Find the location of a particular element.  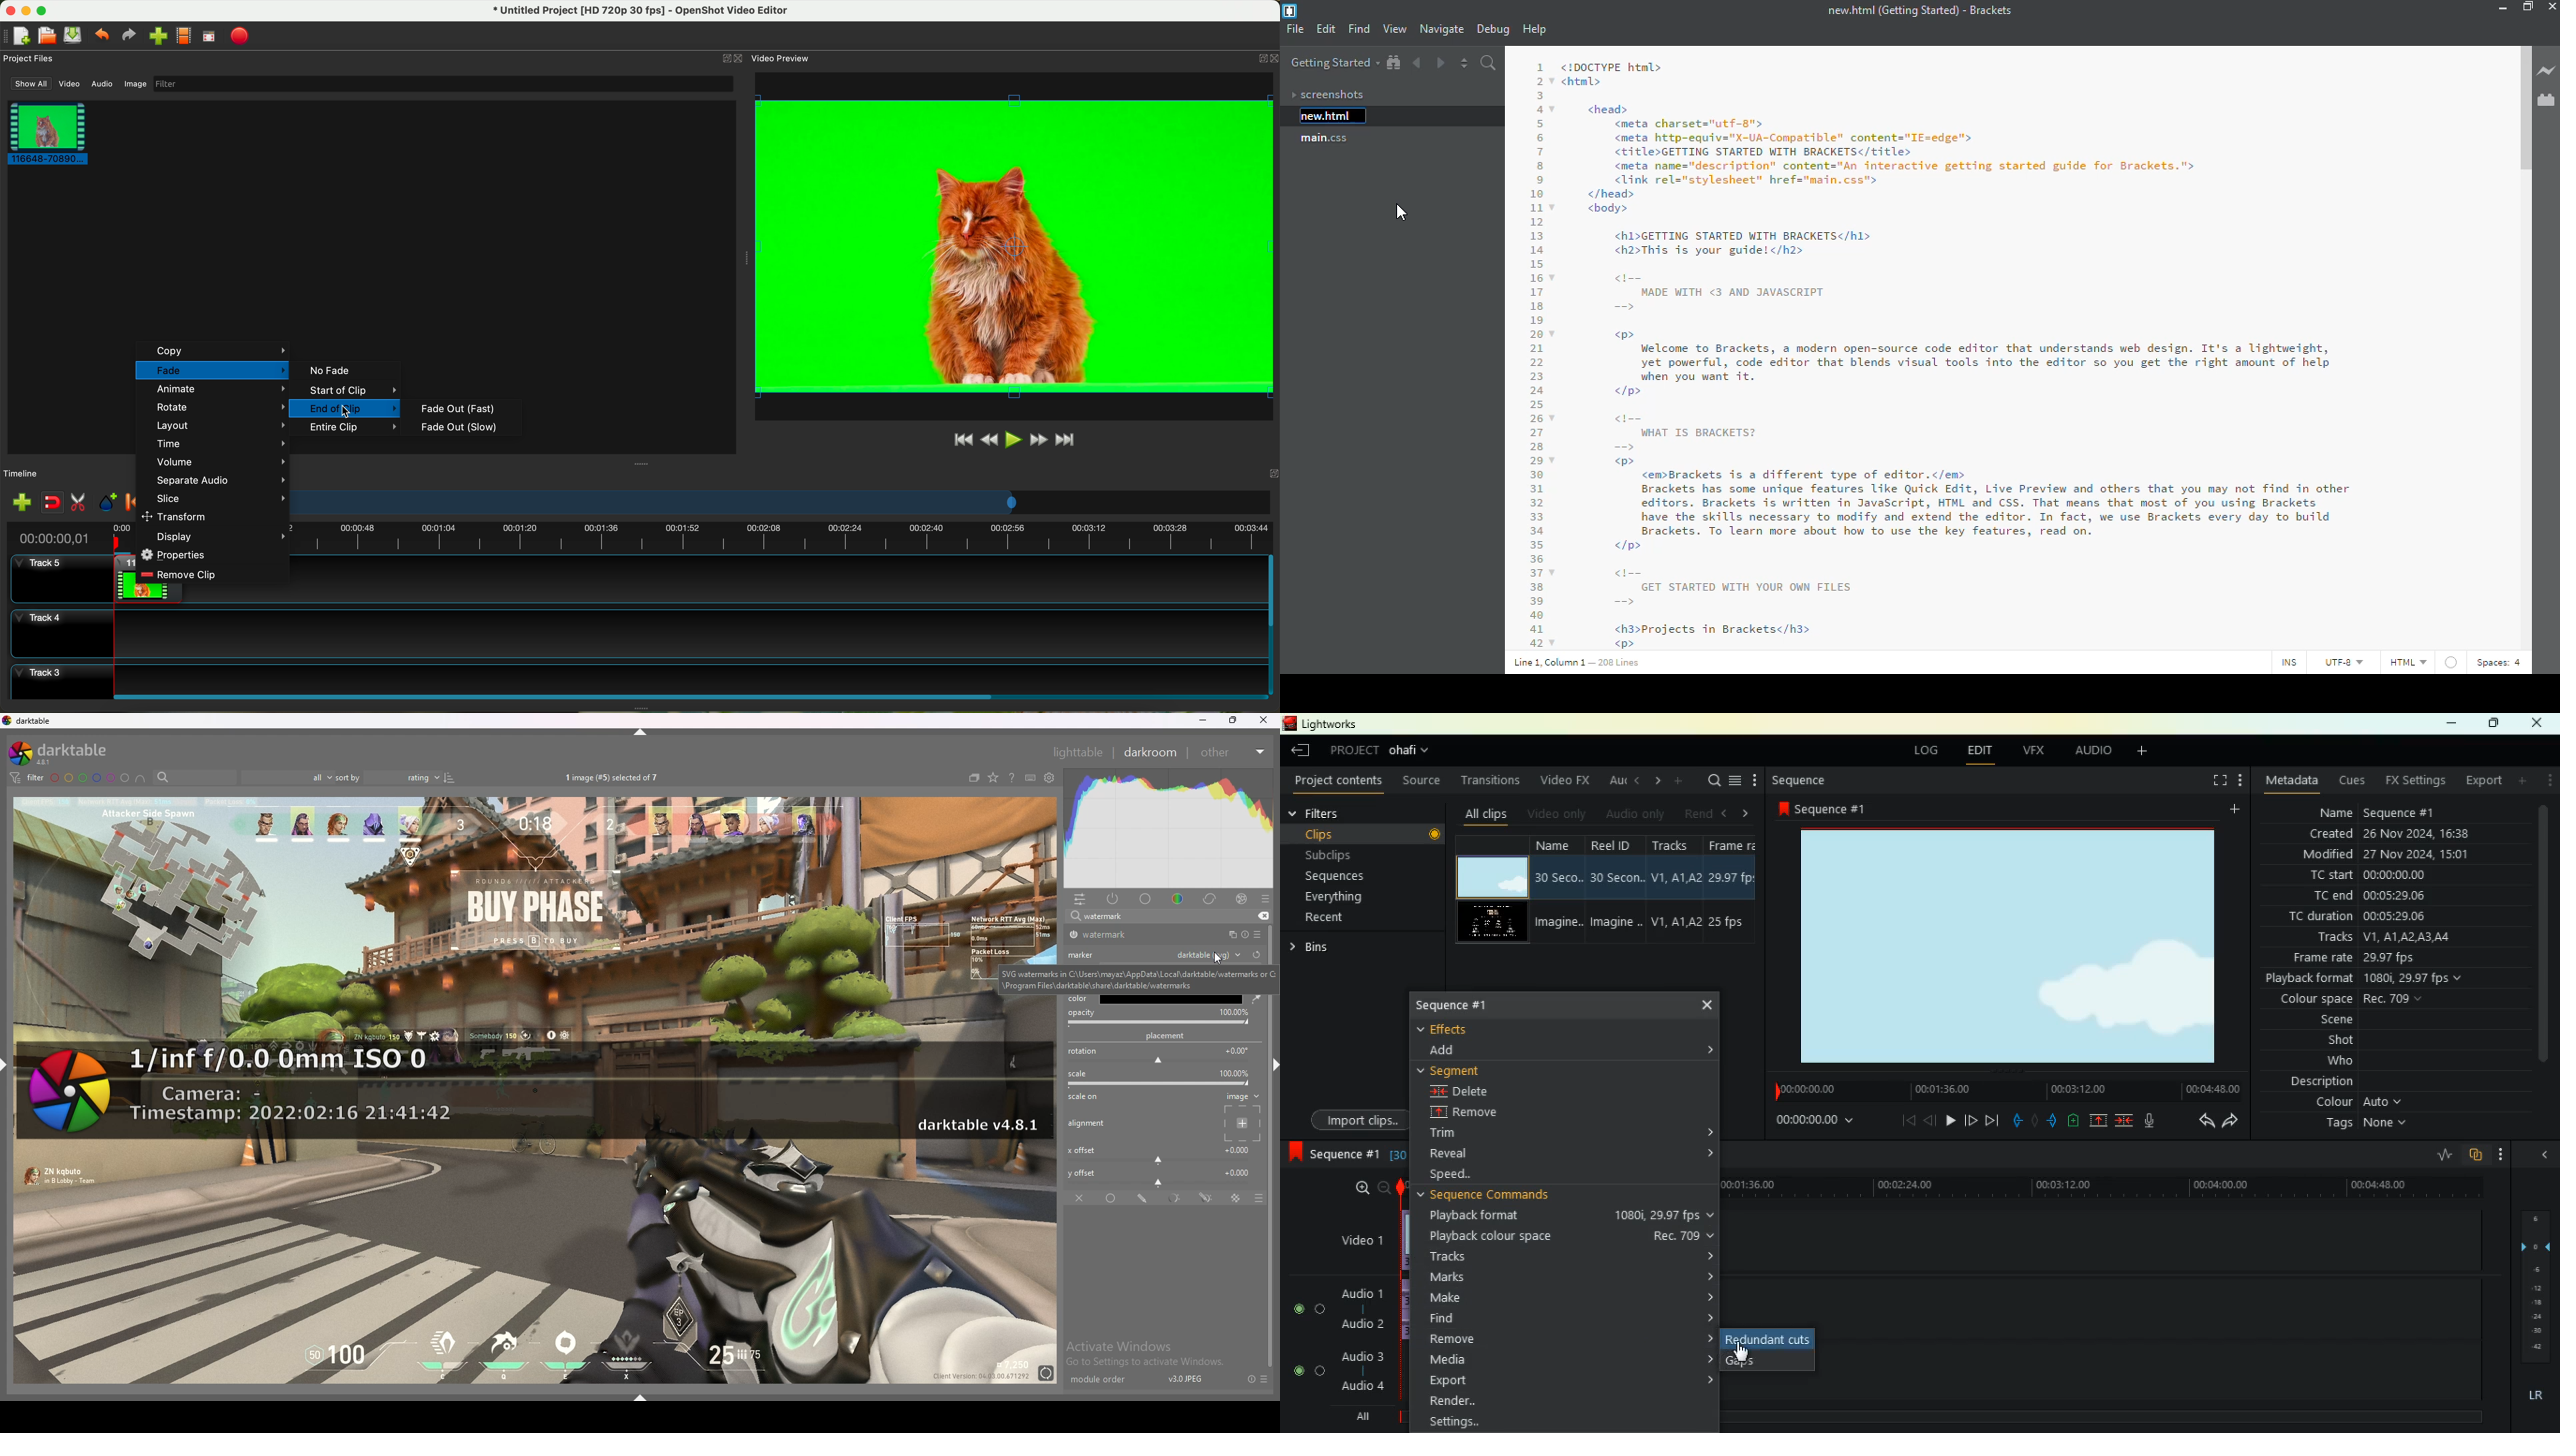

color label is located at coordinates (91, 778).